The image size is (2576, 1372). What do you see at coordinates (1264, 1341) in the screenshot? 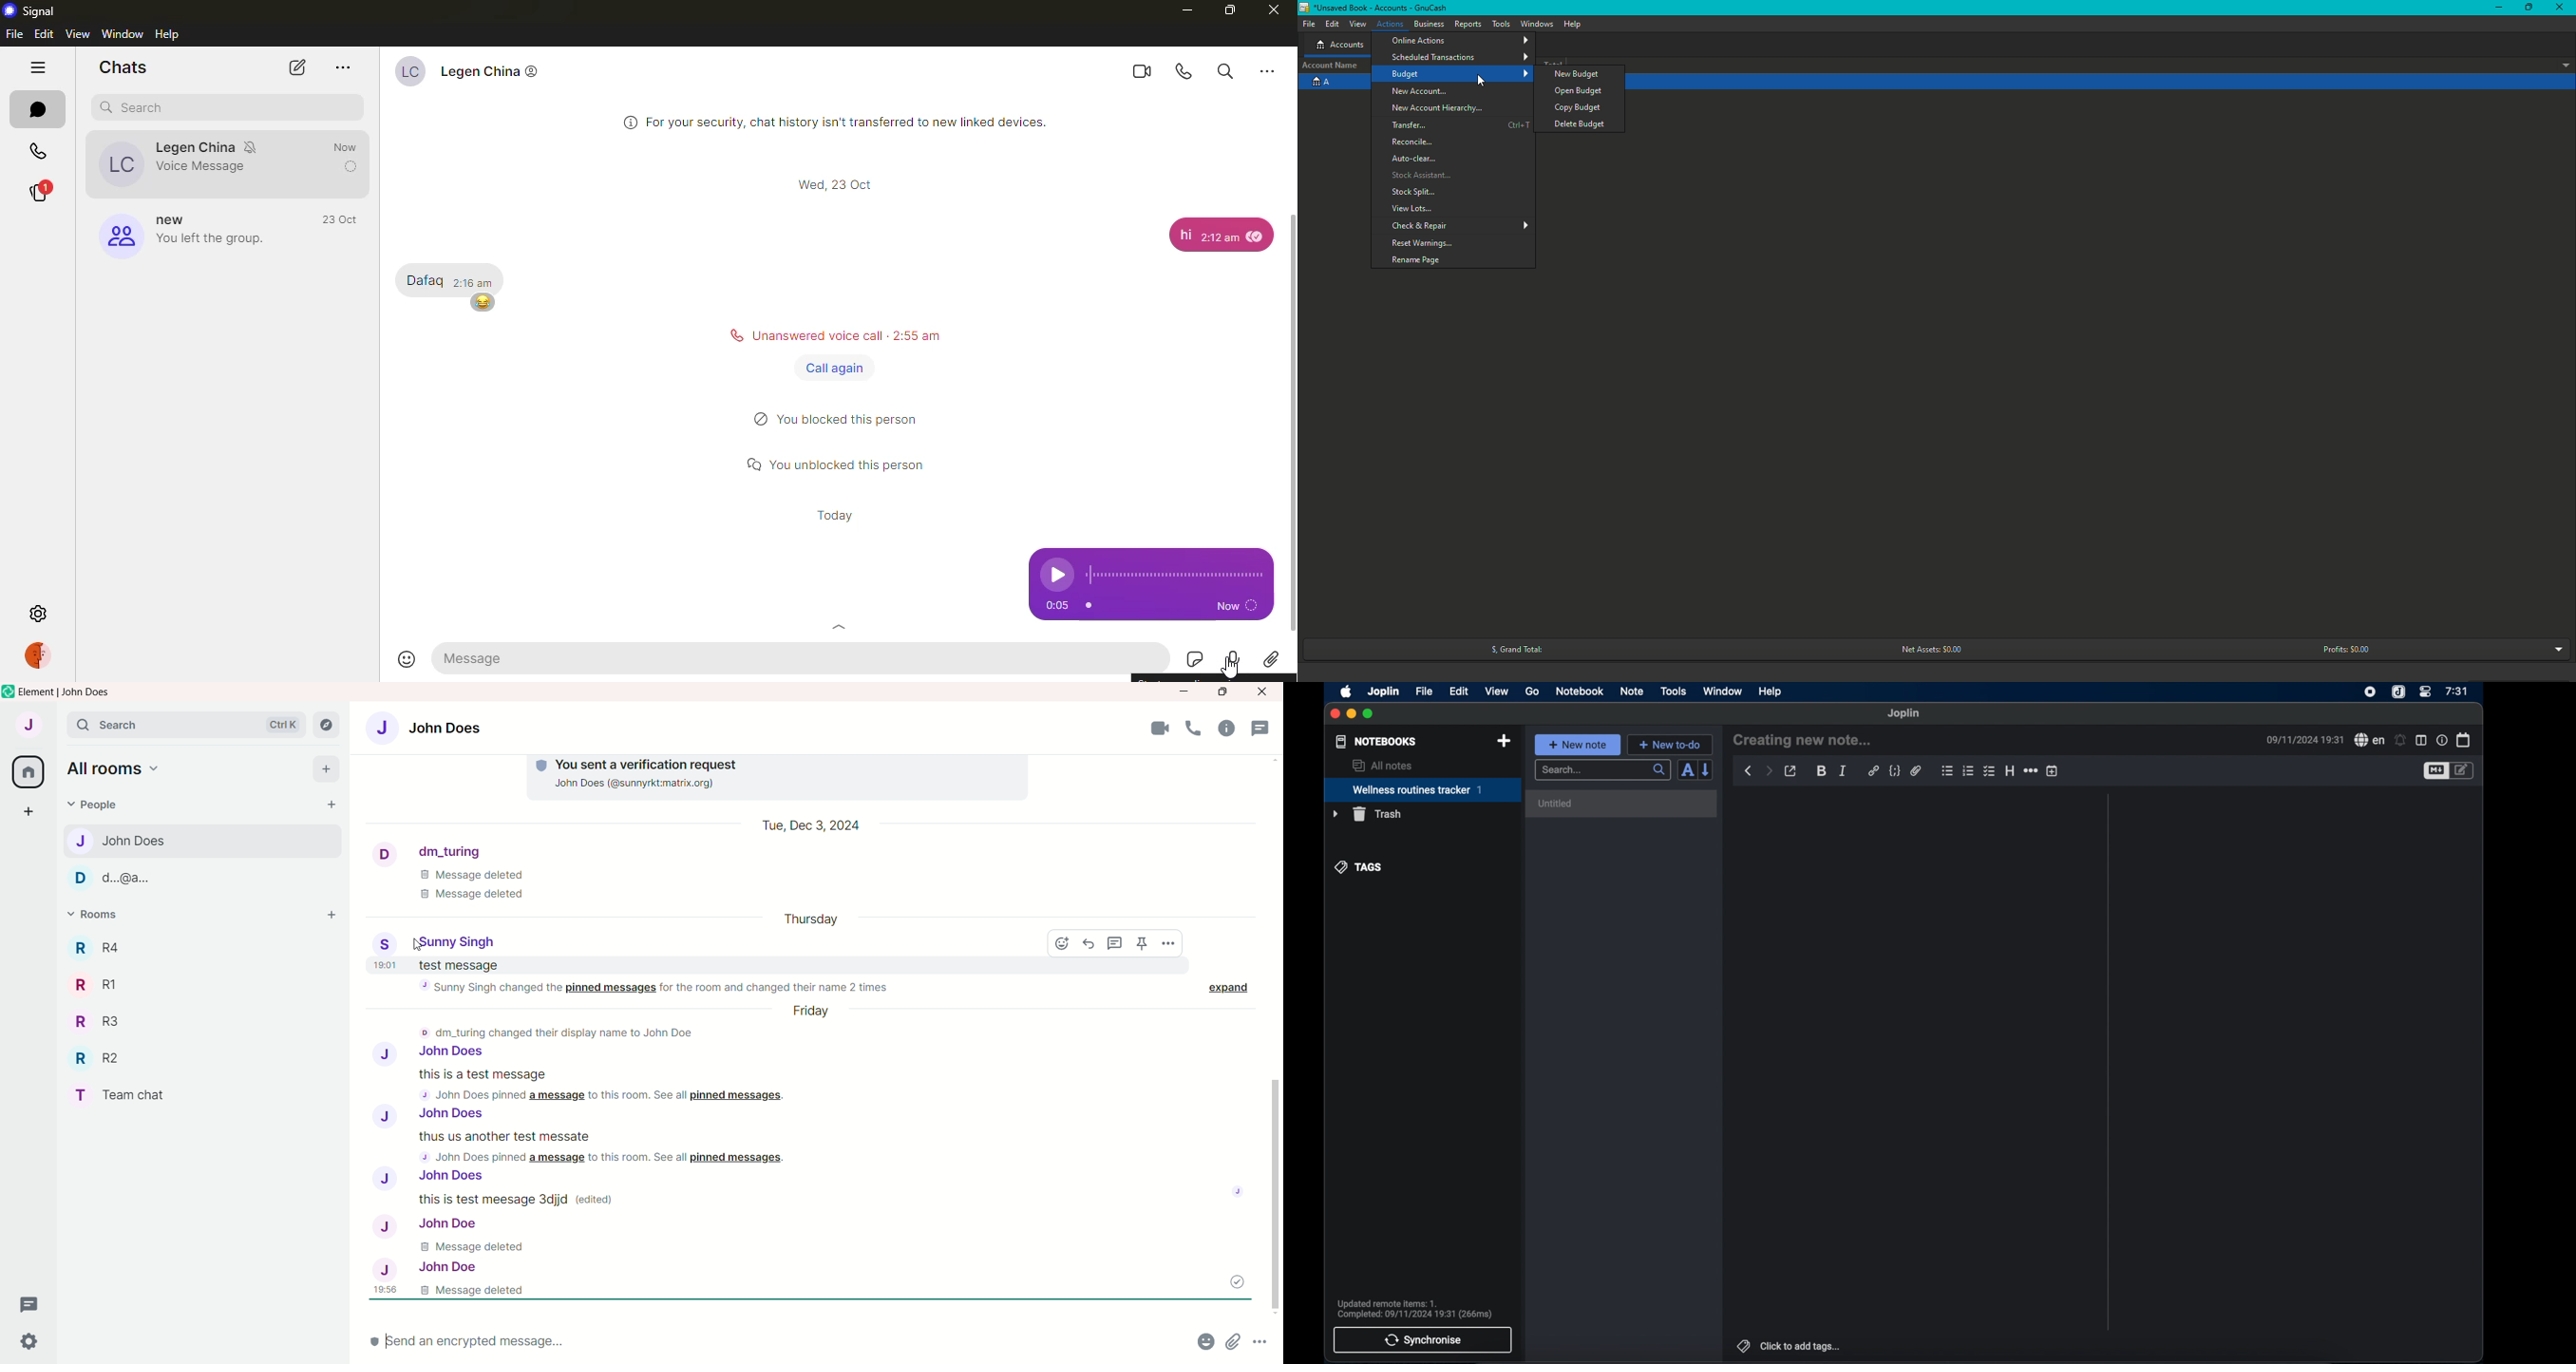
I see `more options` at bounding box center [1264, 1341].